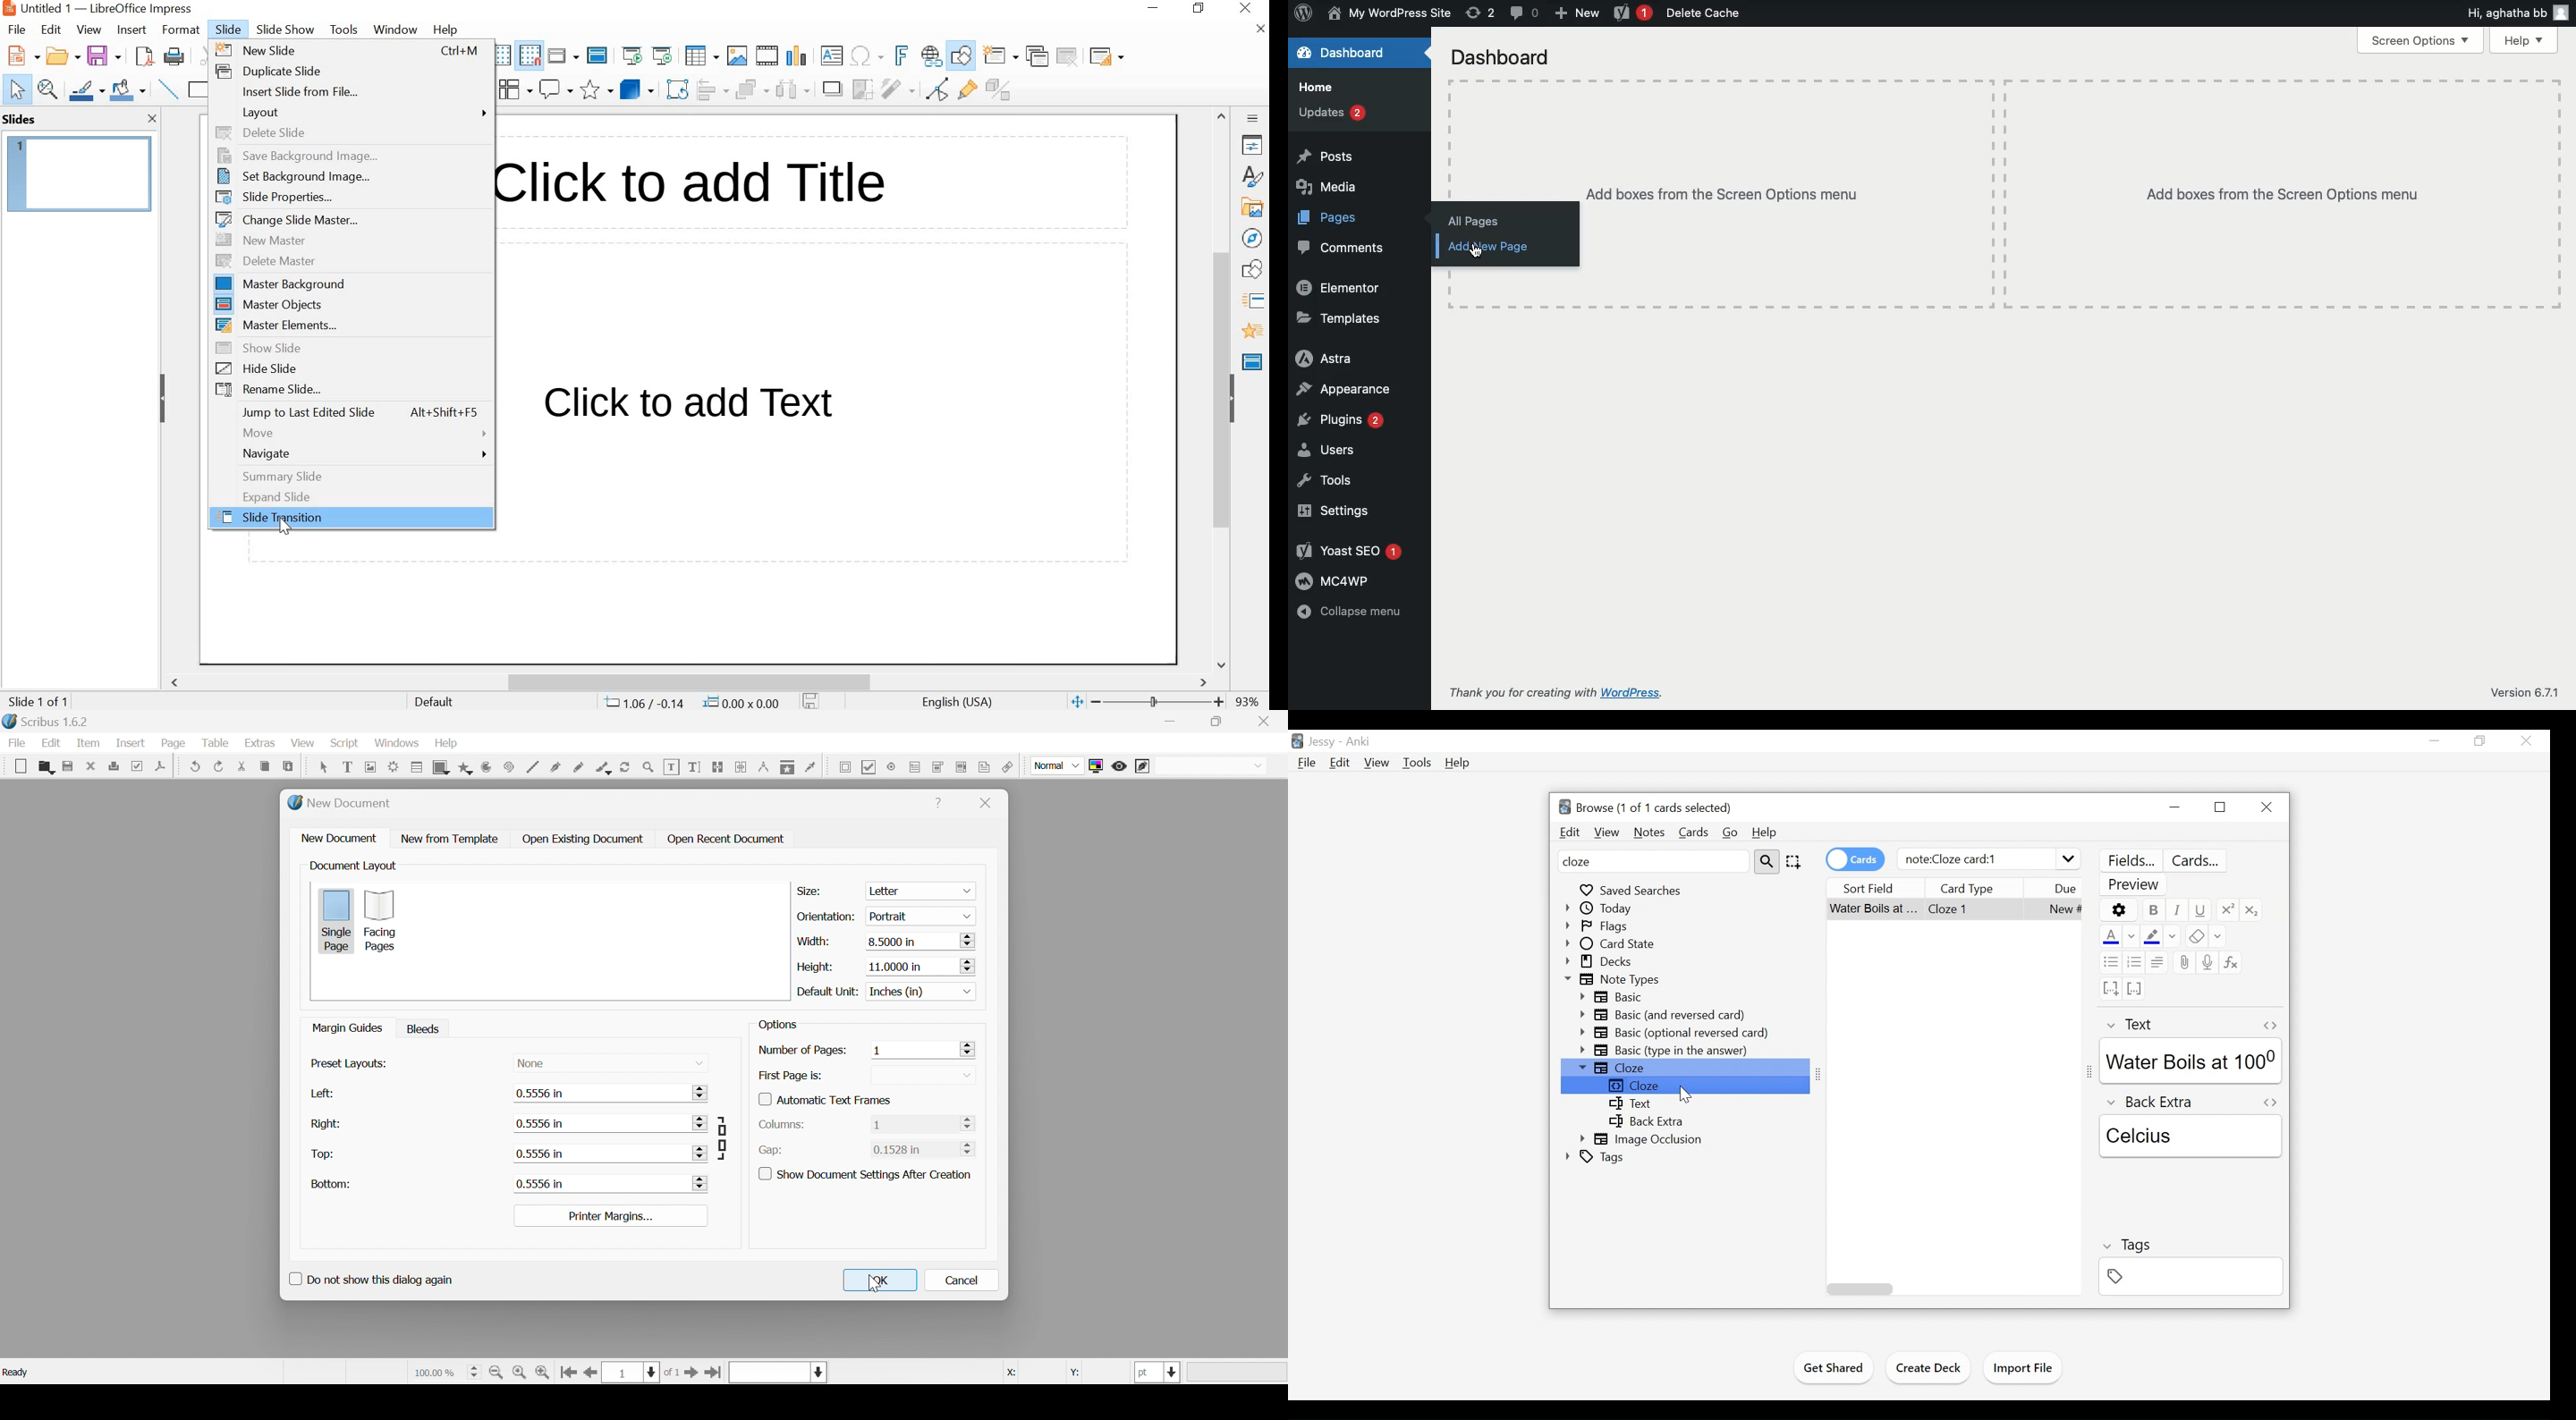 This screenshot has height=1428, width=2576. Describe the element at coordinates (534, 767) in the screenshot. I see `line` at that location.